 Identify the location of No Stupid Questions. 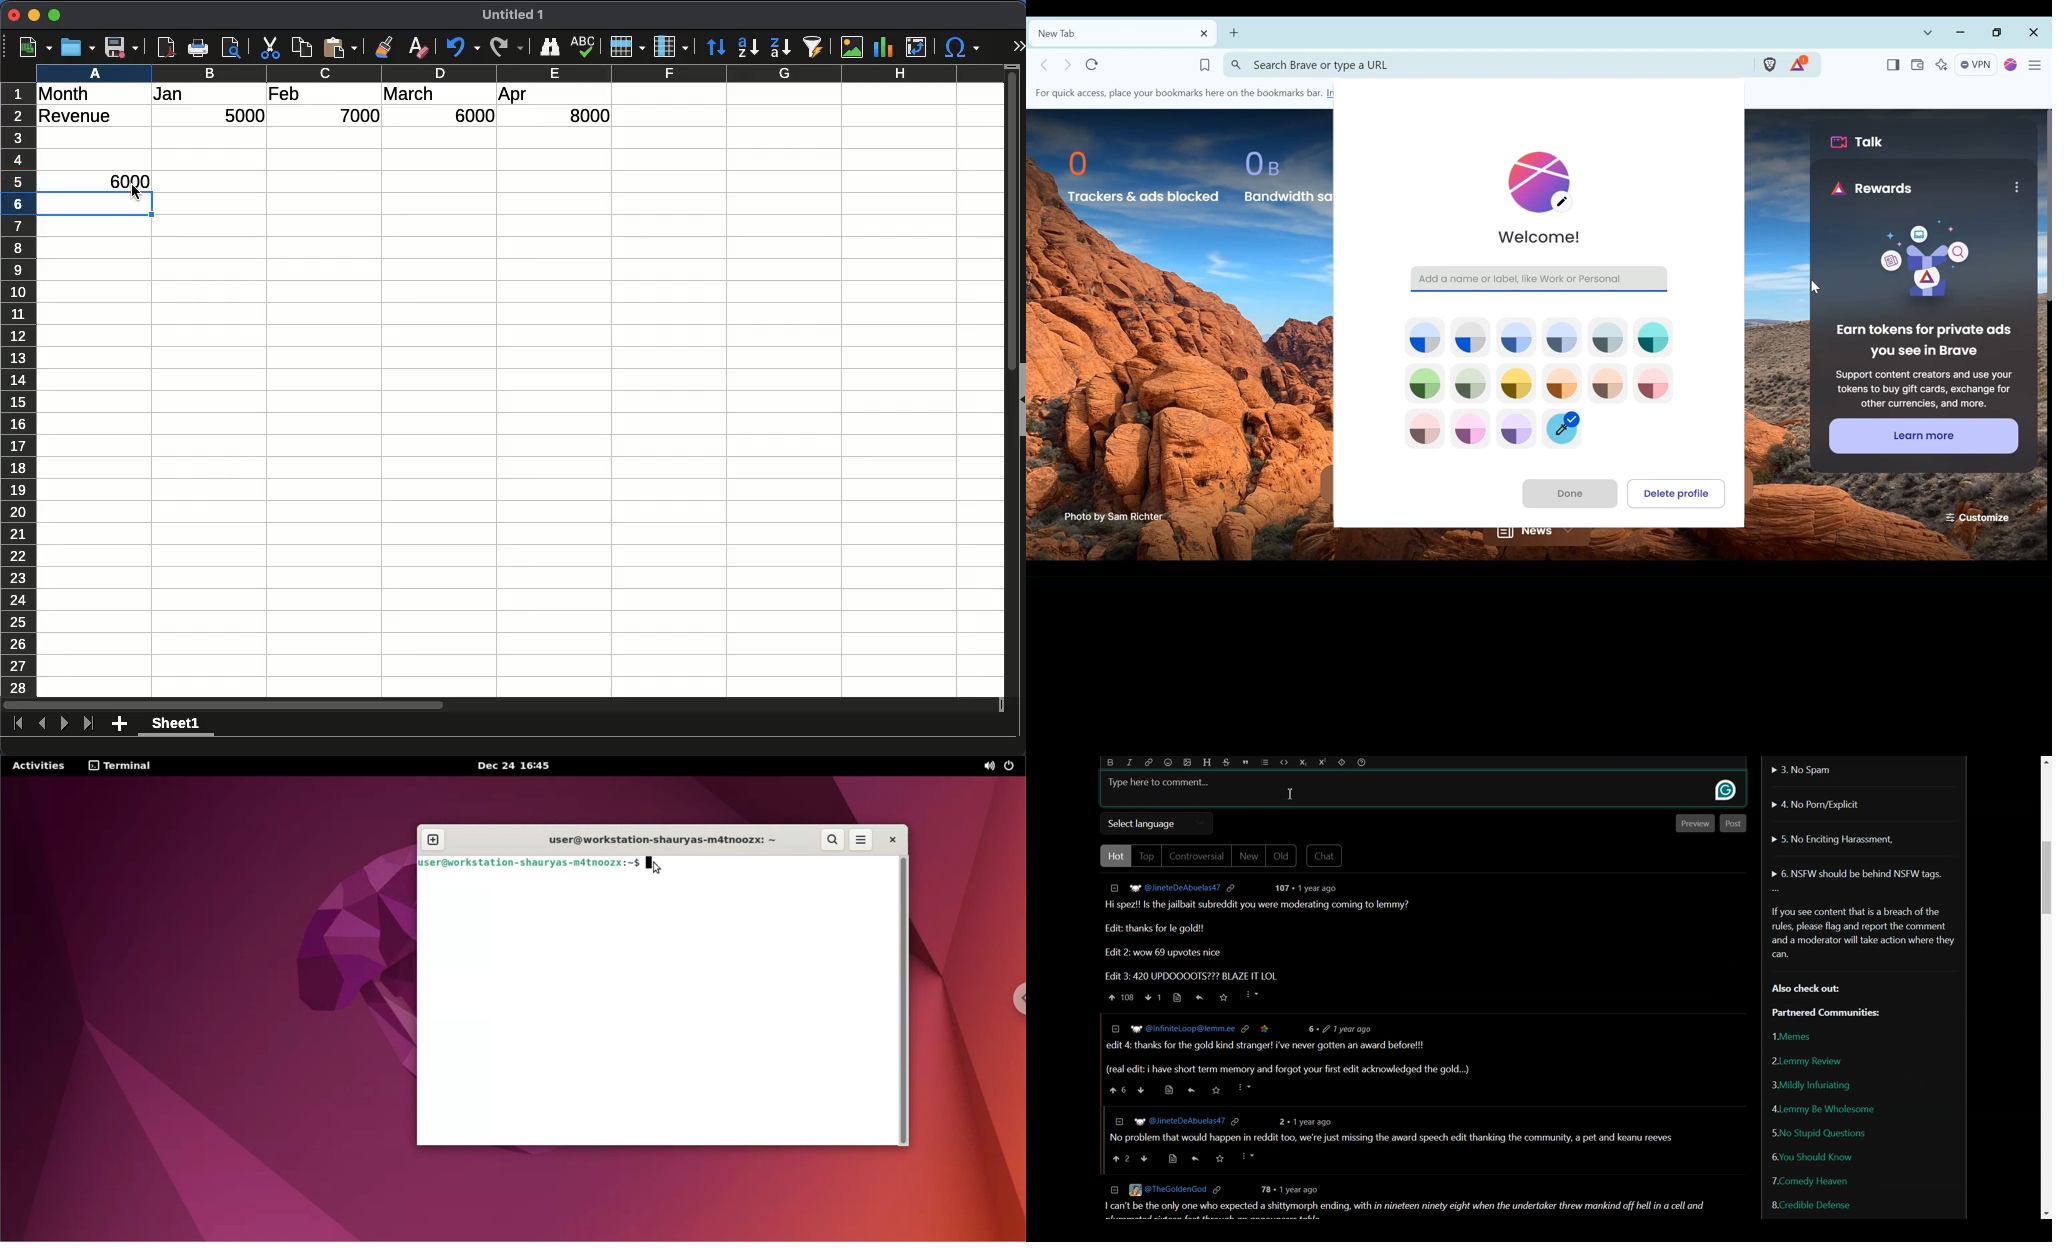
(1817, 1134).